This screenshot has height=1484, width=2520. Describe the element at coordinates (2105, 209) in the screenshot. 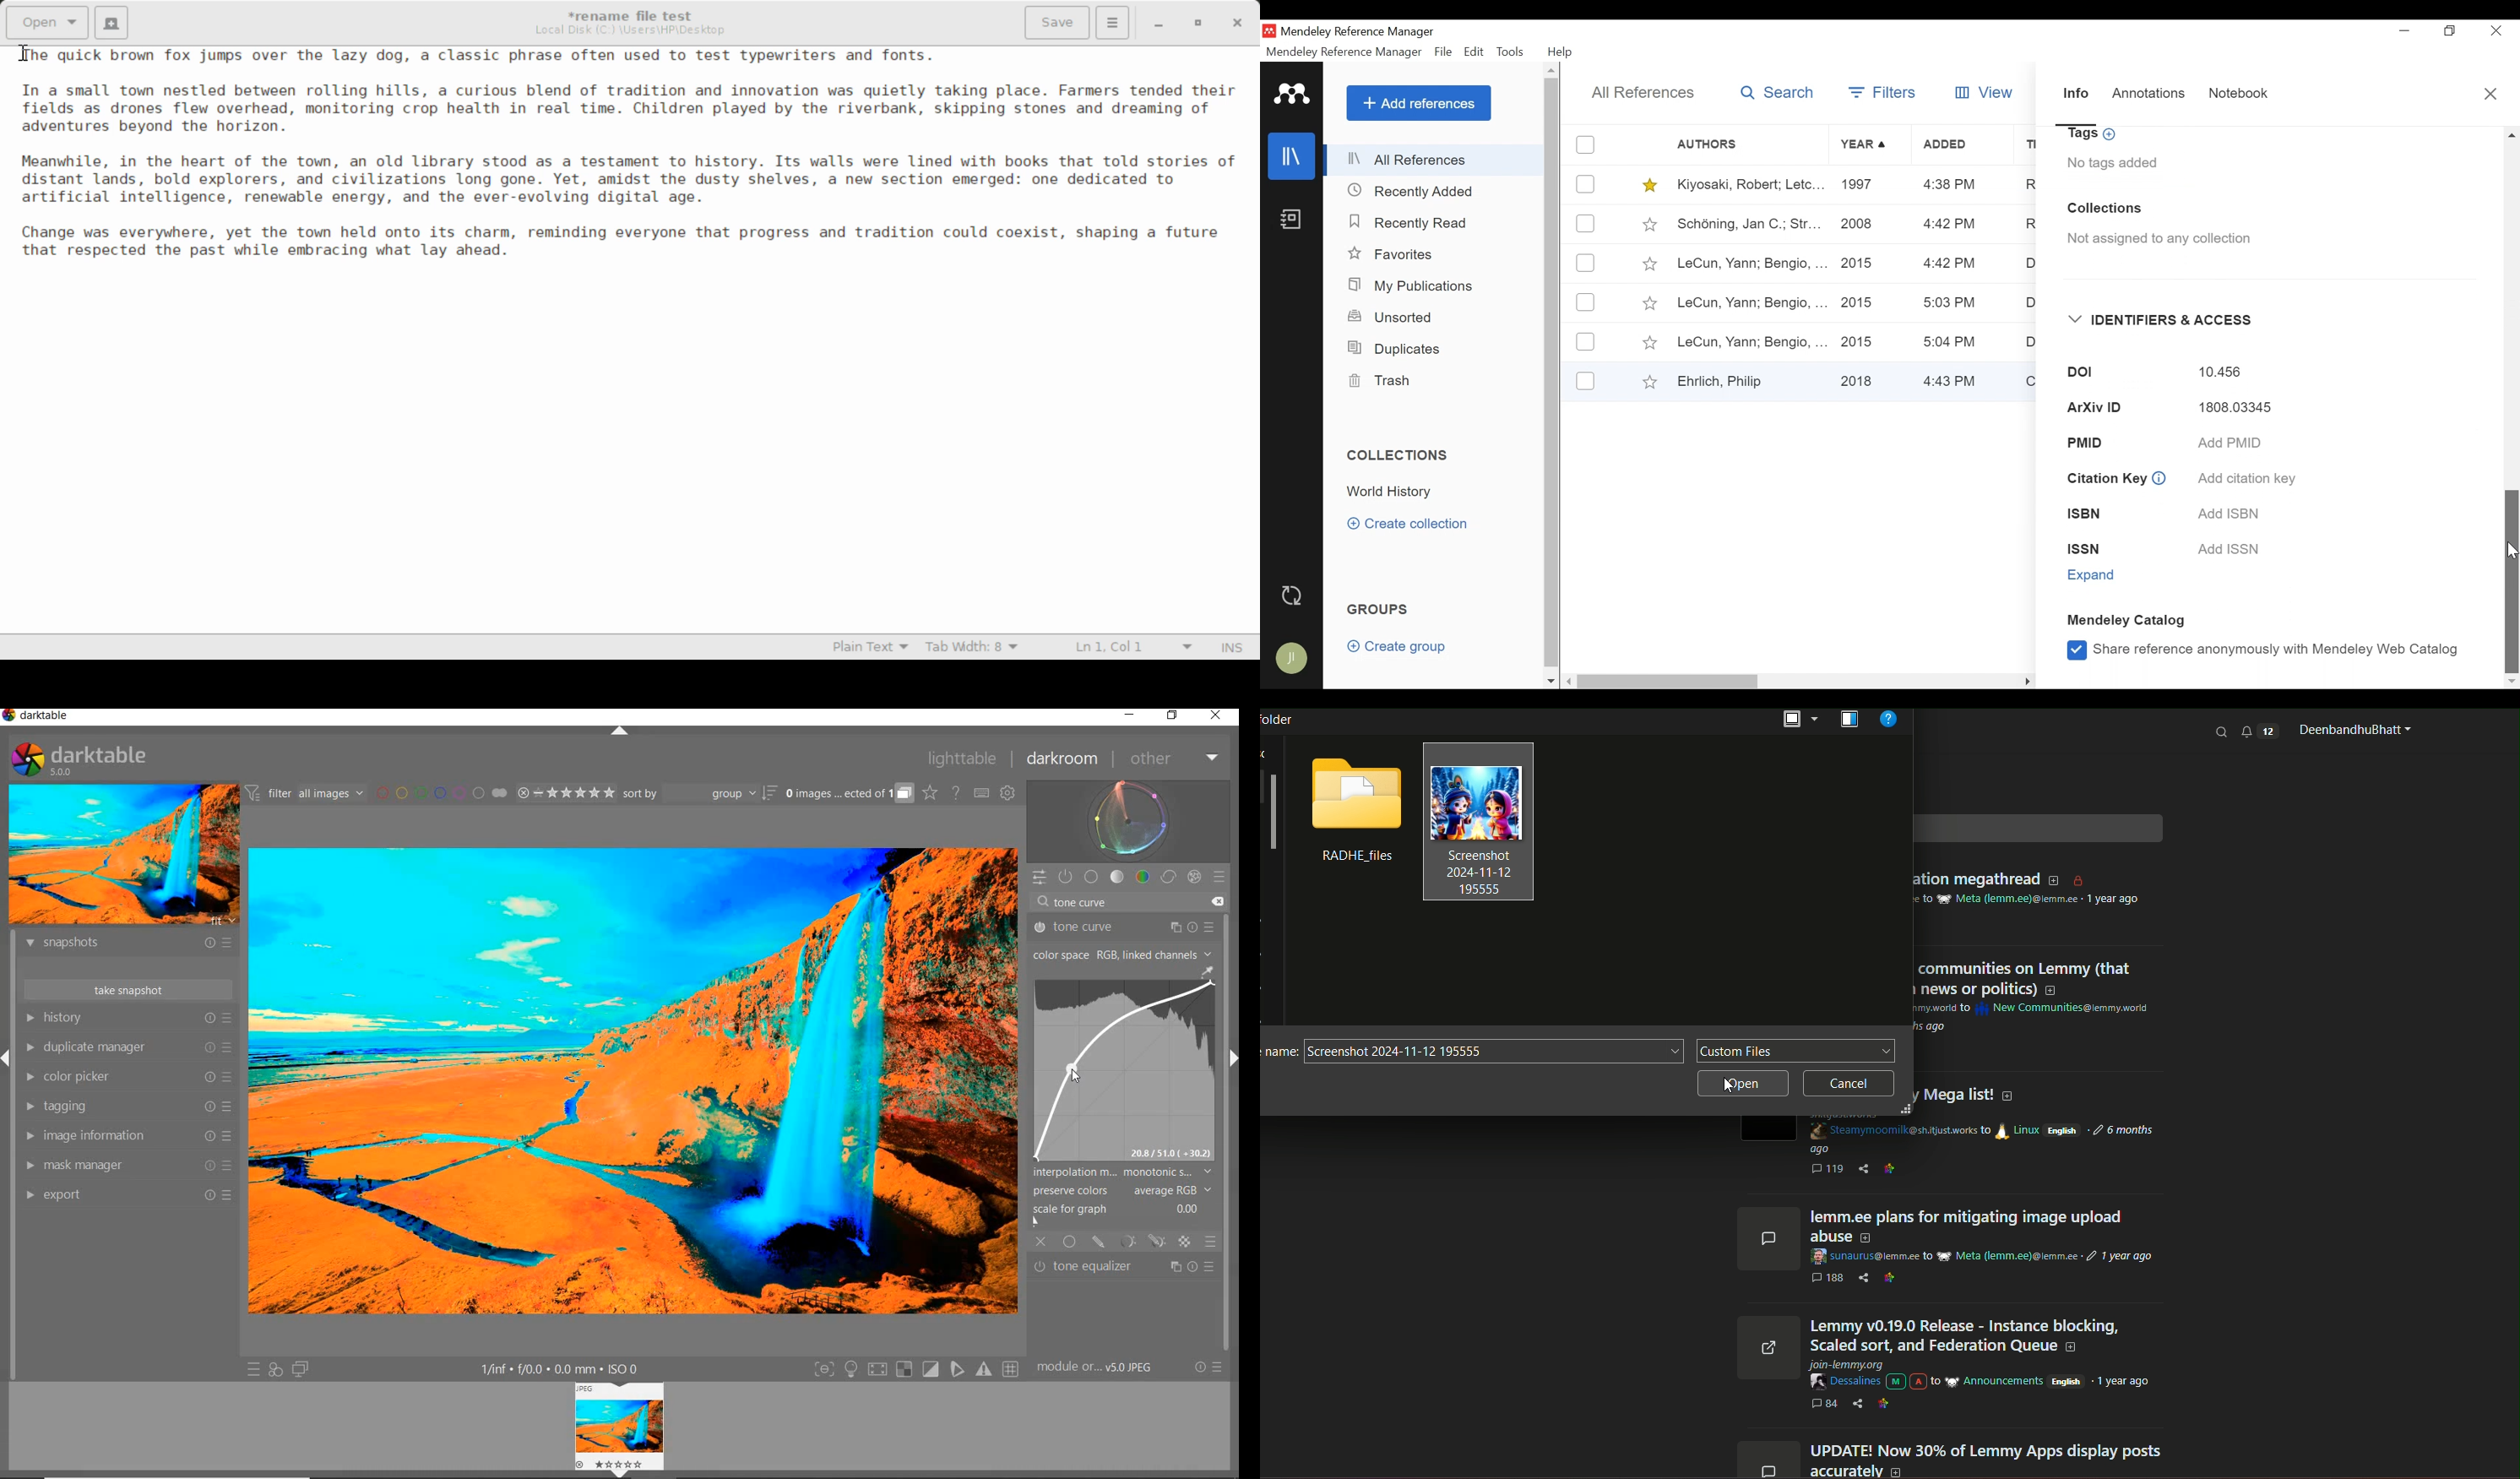

I see `Collections` at that location.